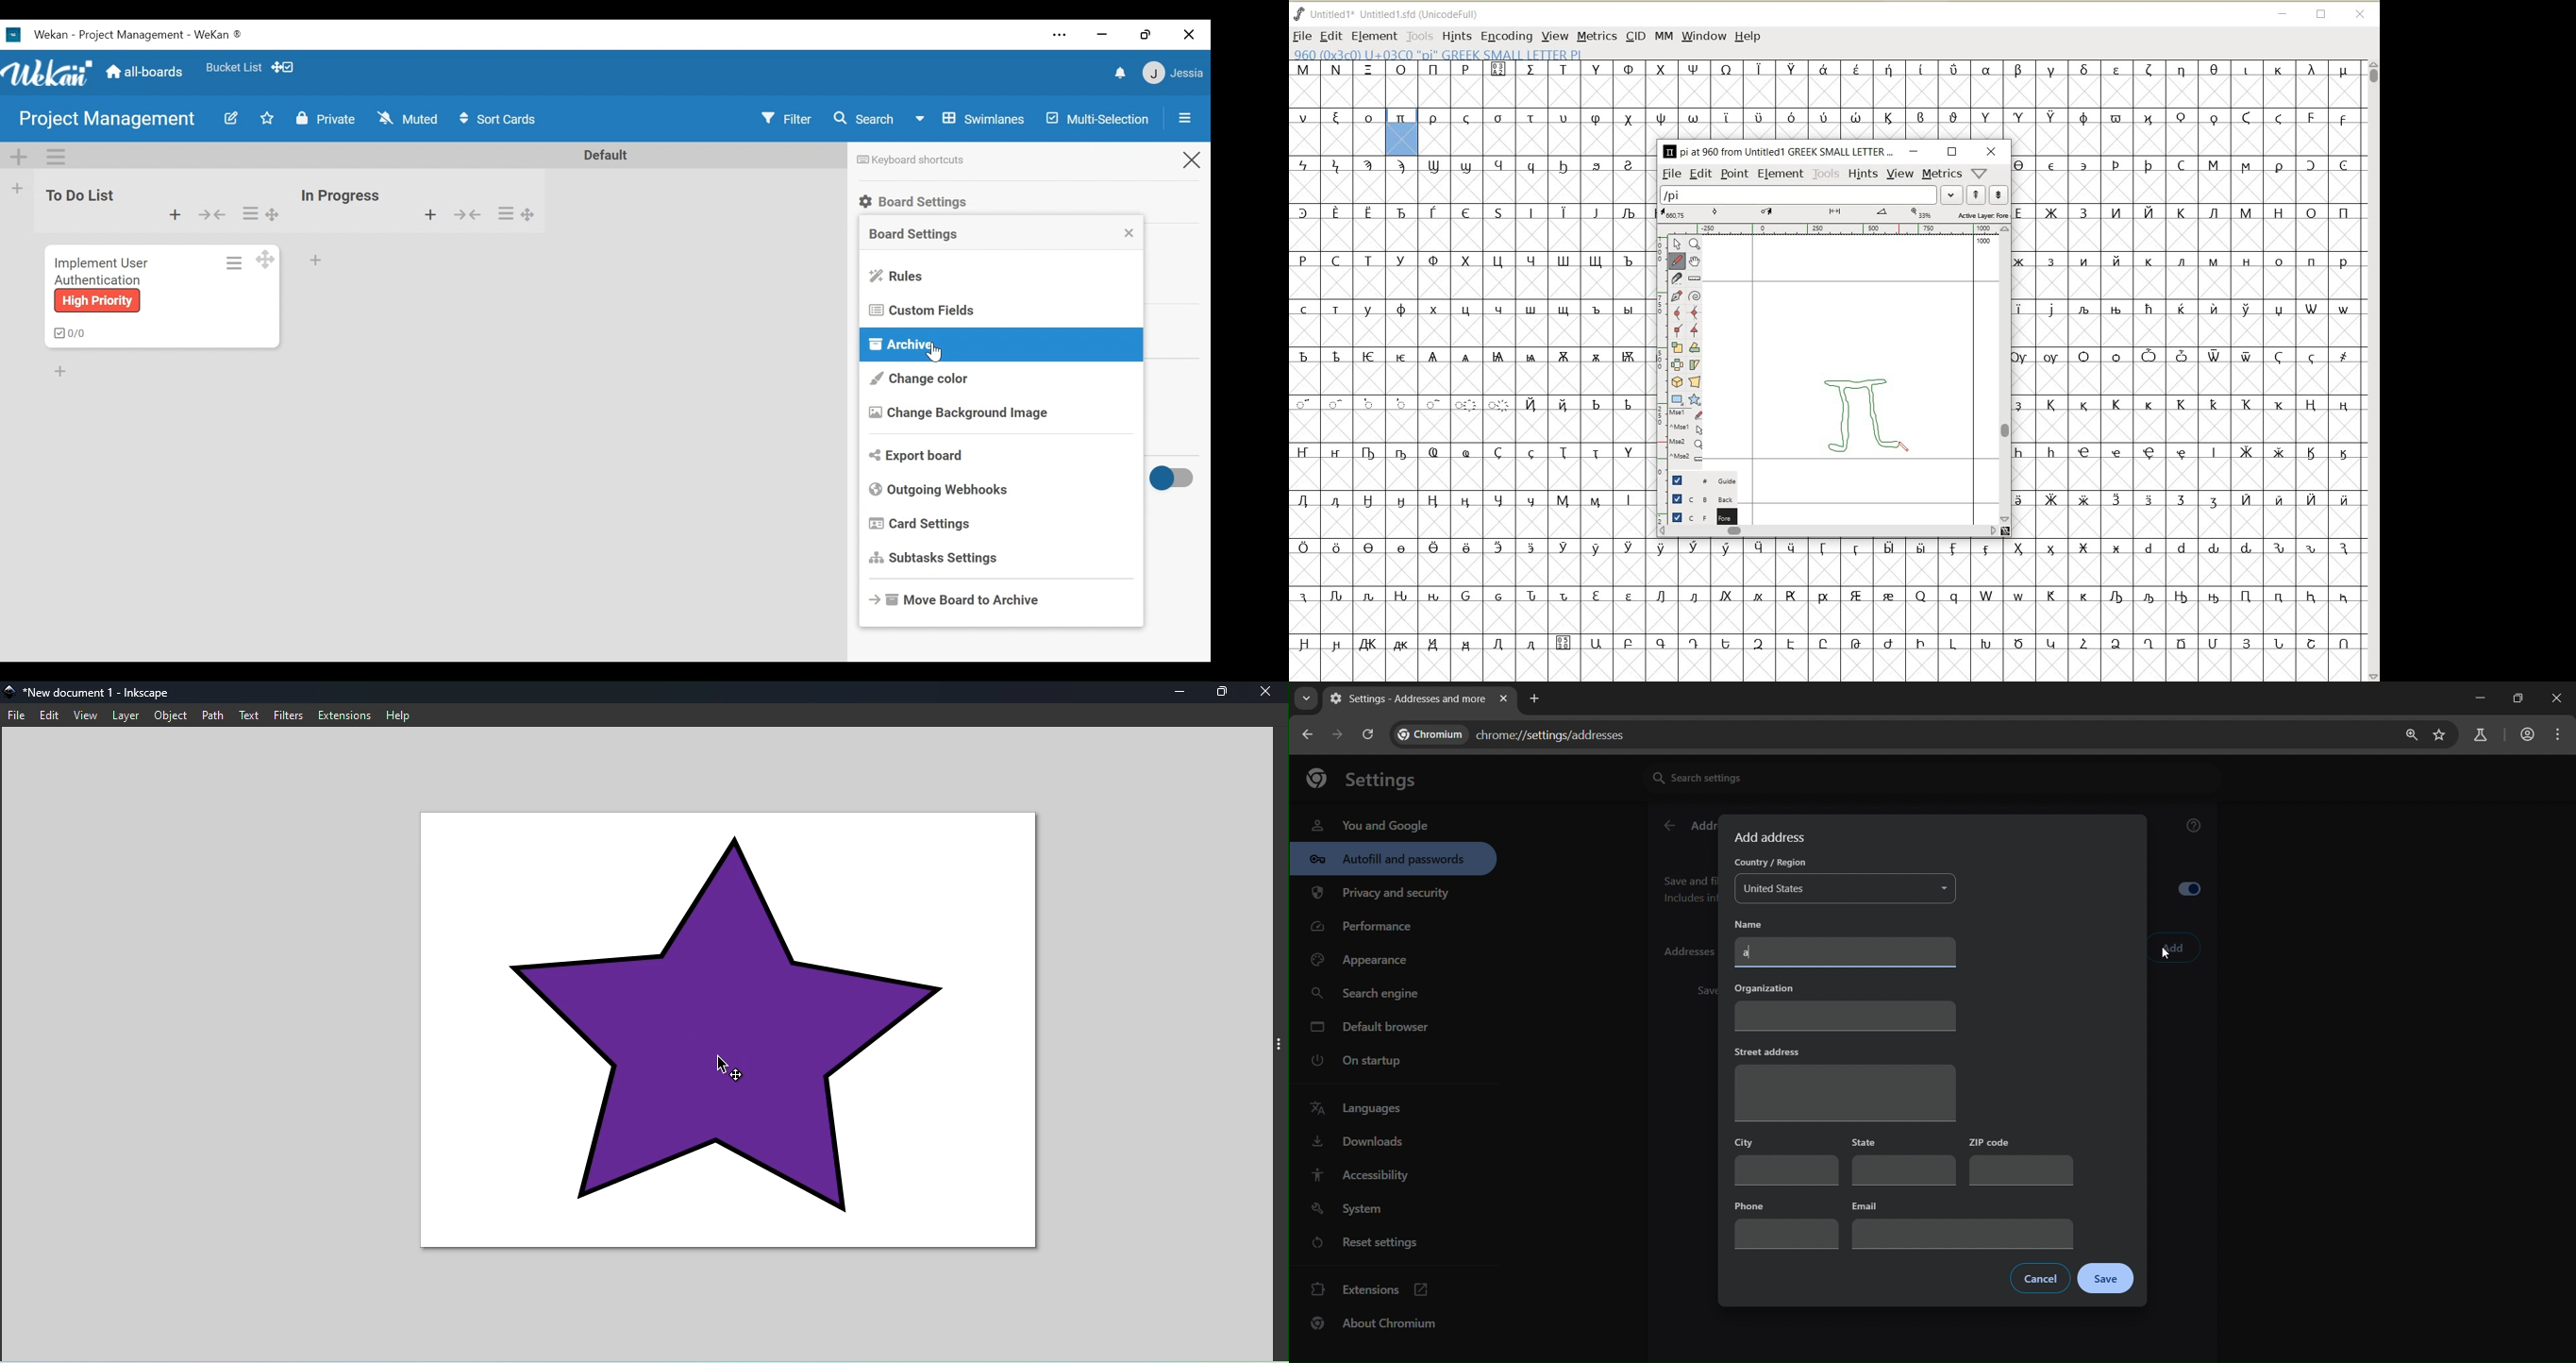 This screenshot has height=1372, width=2576. Describe the element at coordinates (1785, 1222) in the screenshot. I see `phone` at that location.